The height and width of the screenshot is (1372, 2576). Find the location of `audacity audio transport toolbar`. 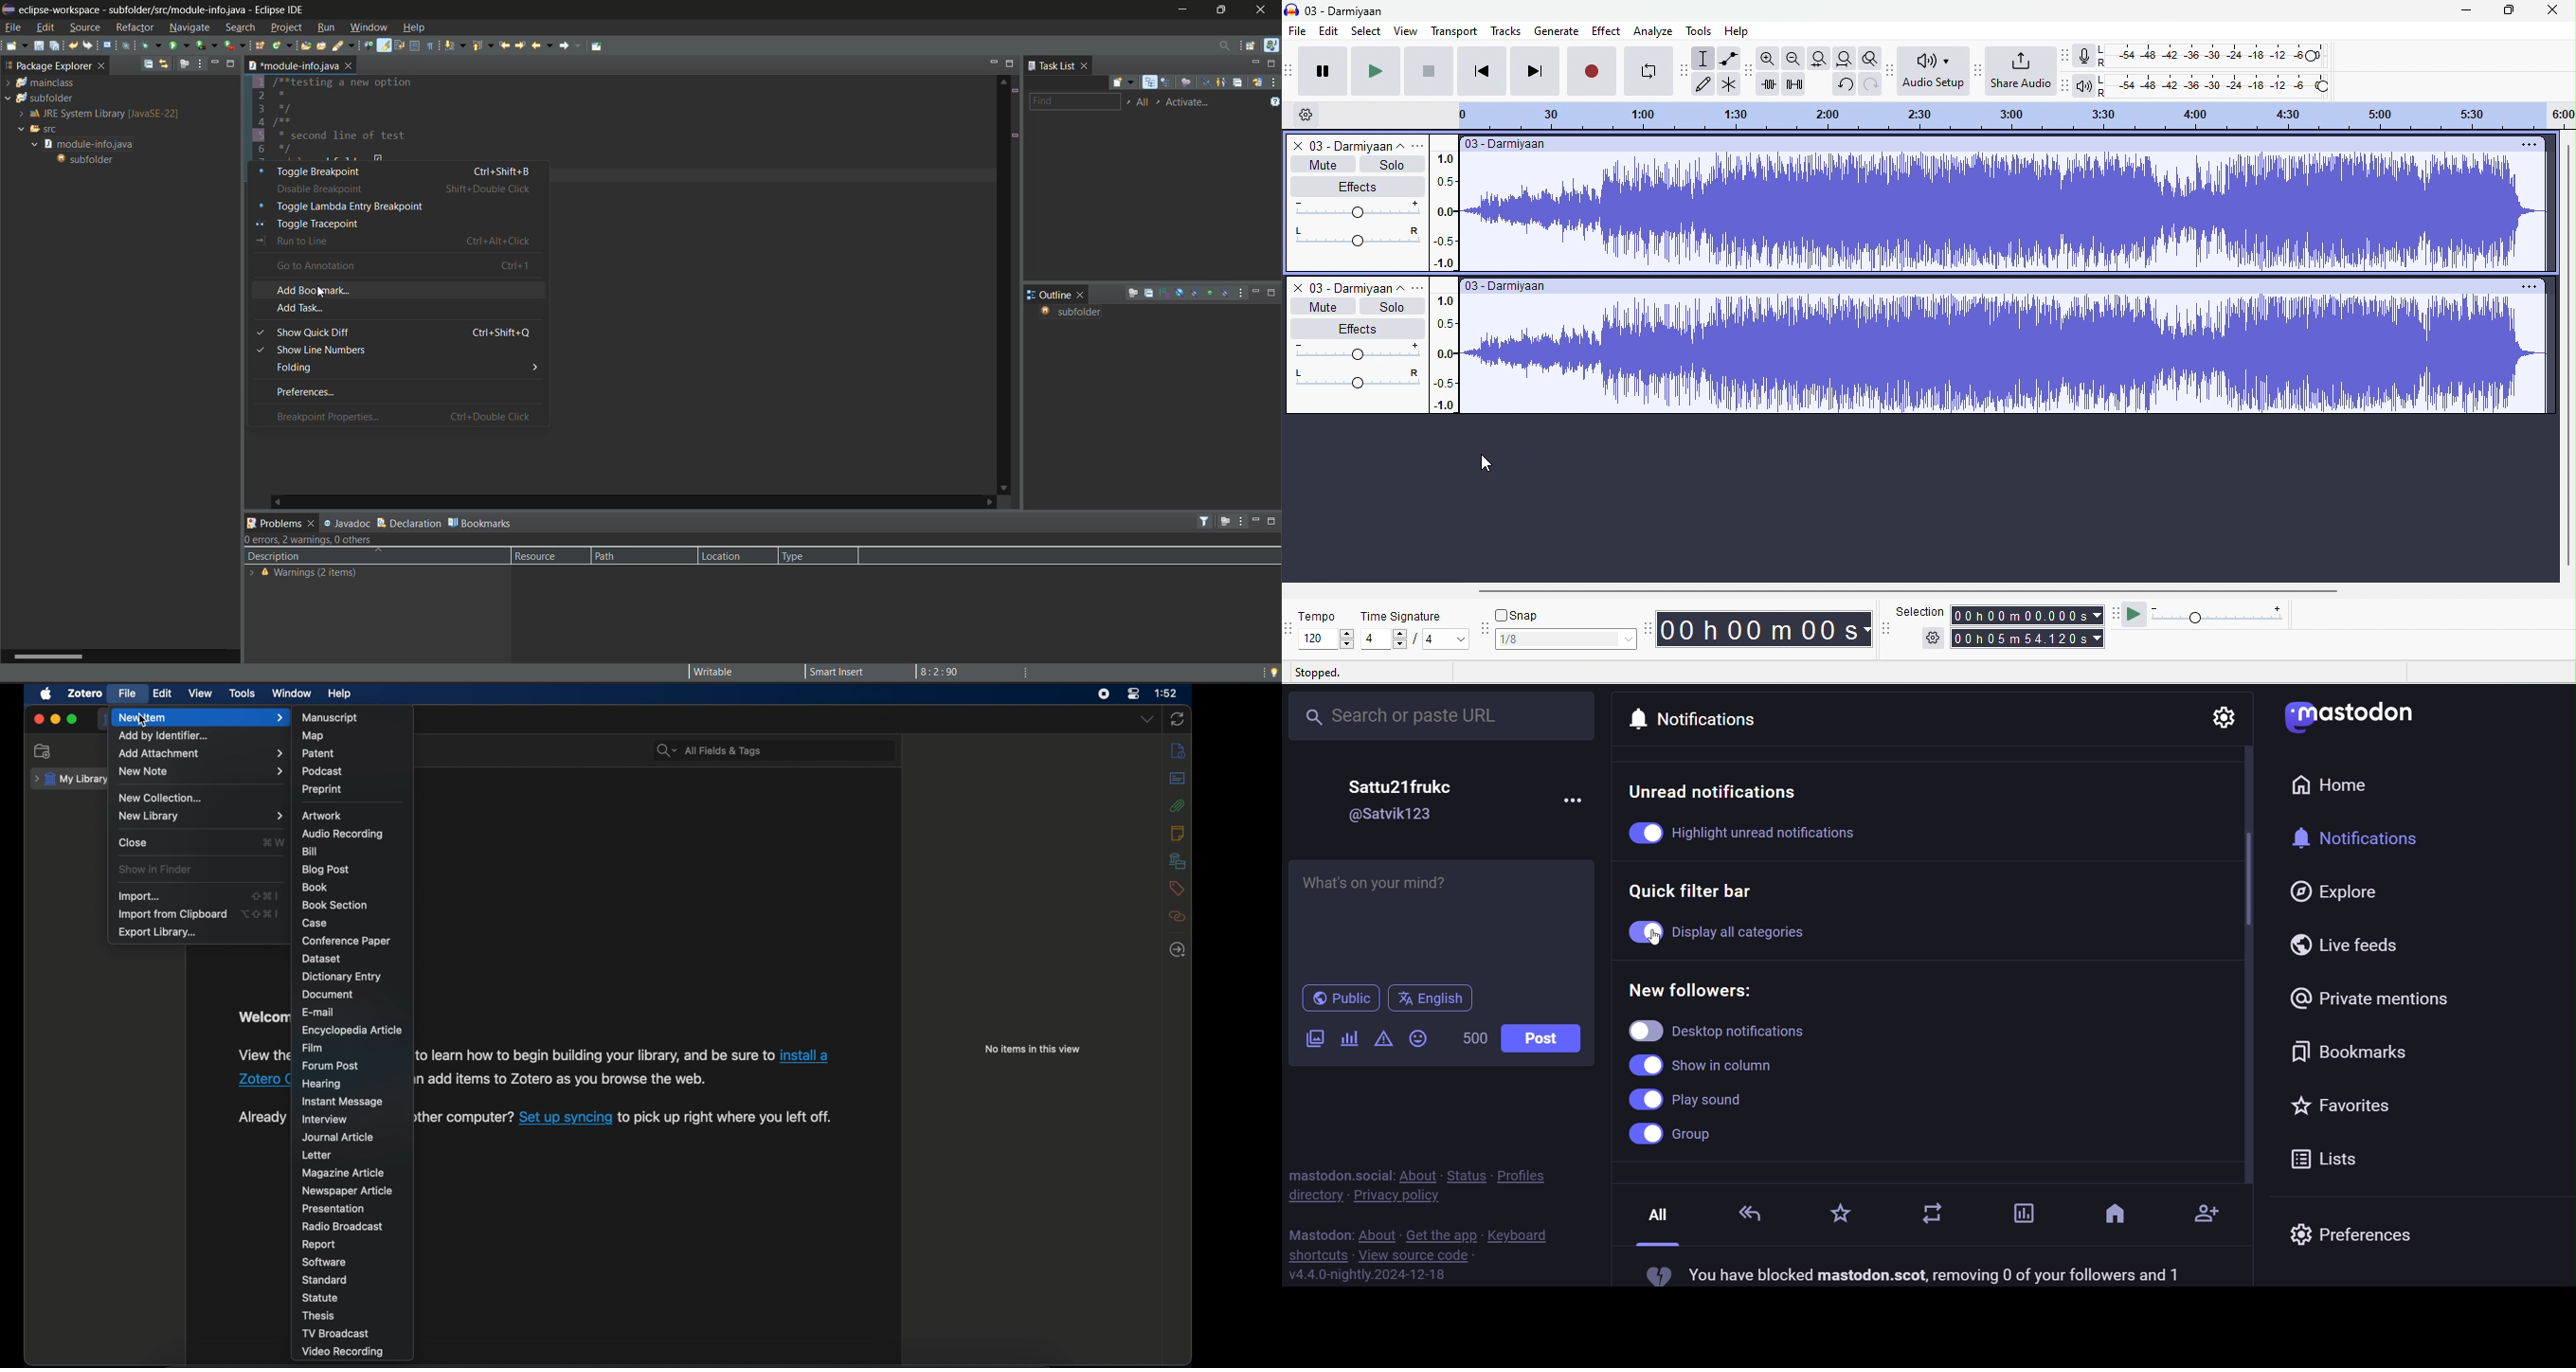

audacity audio transport toolbar is located at coordinates (1290, 70).